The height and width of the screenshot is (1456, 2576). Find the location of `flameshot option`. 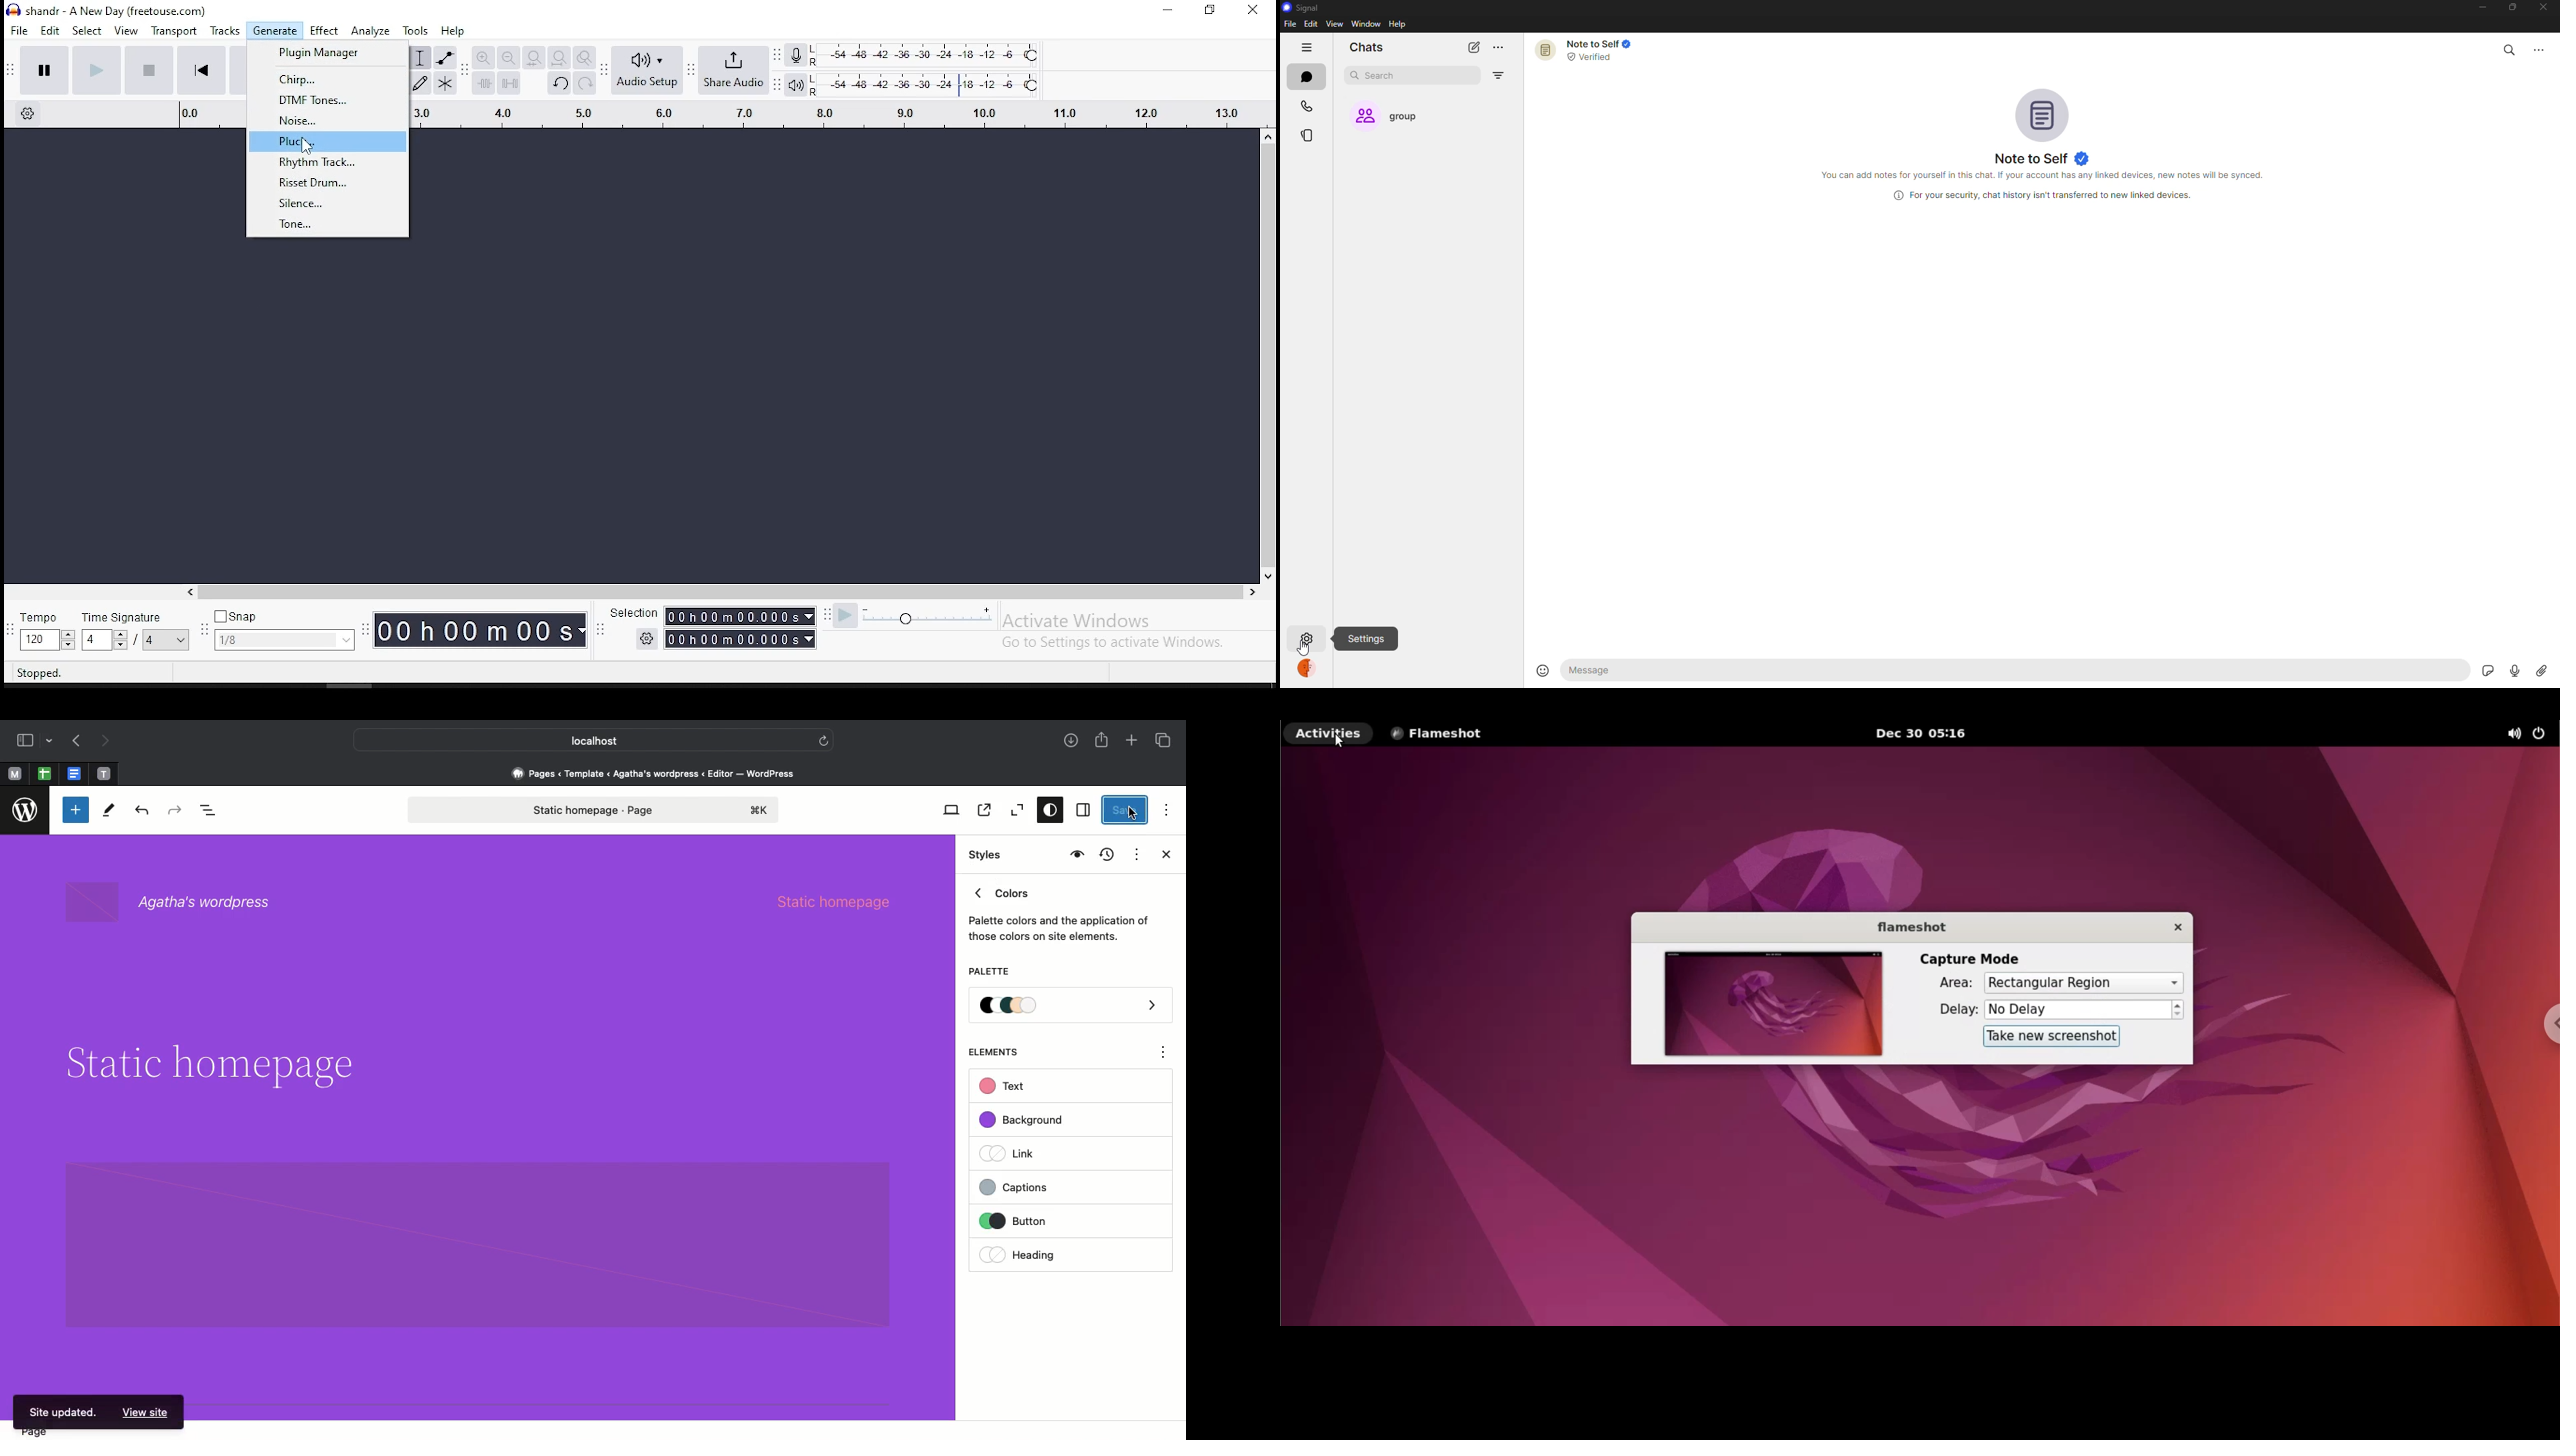

flameshot option is located at coordinates (1443, 734).